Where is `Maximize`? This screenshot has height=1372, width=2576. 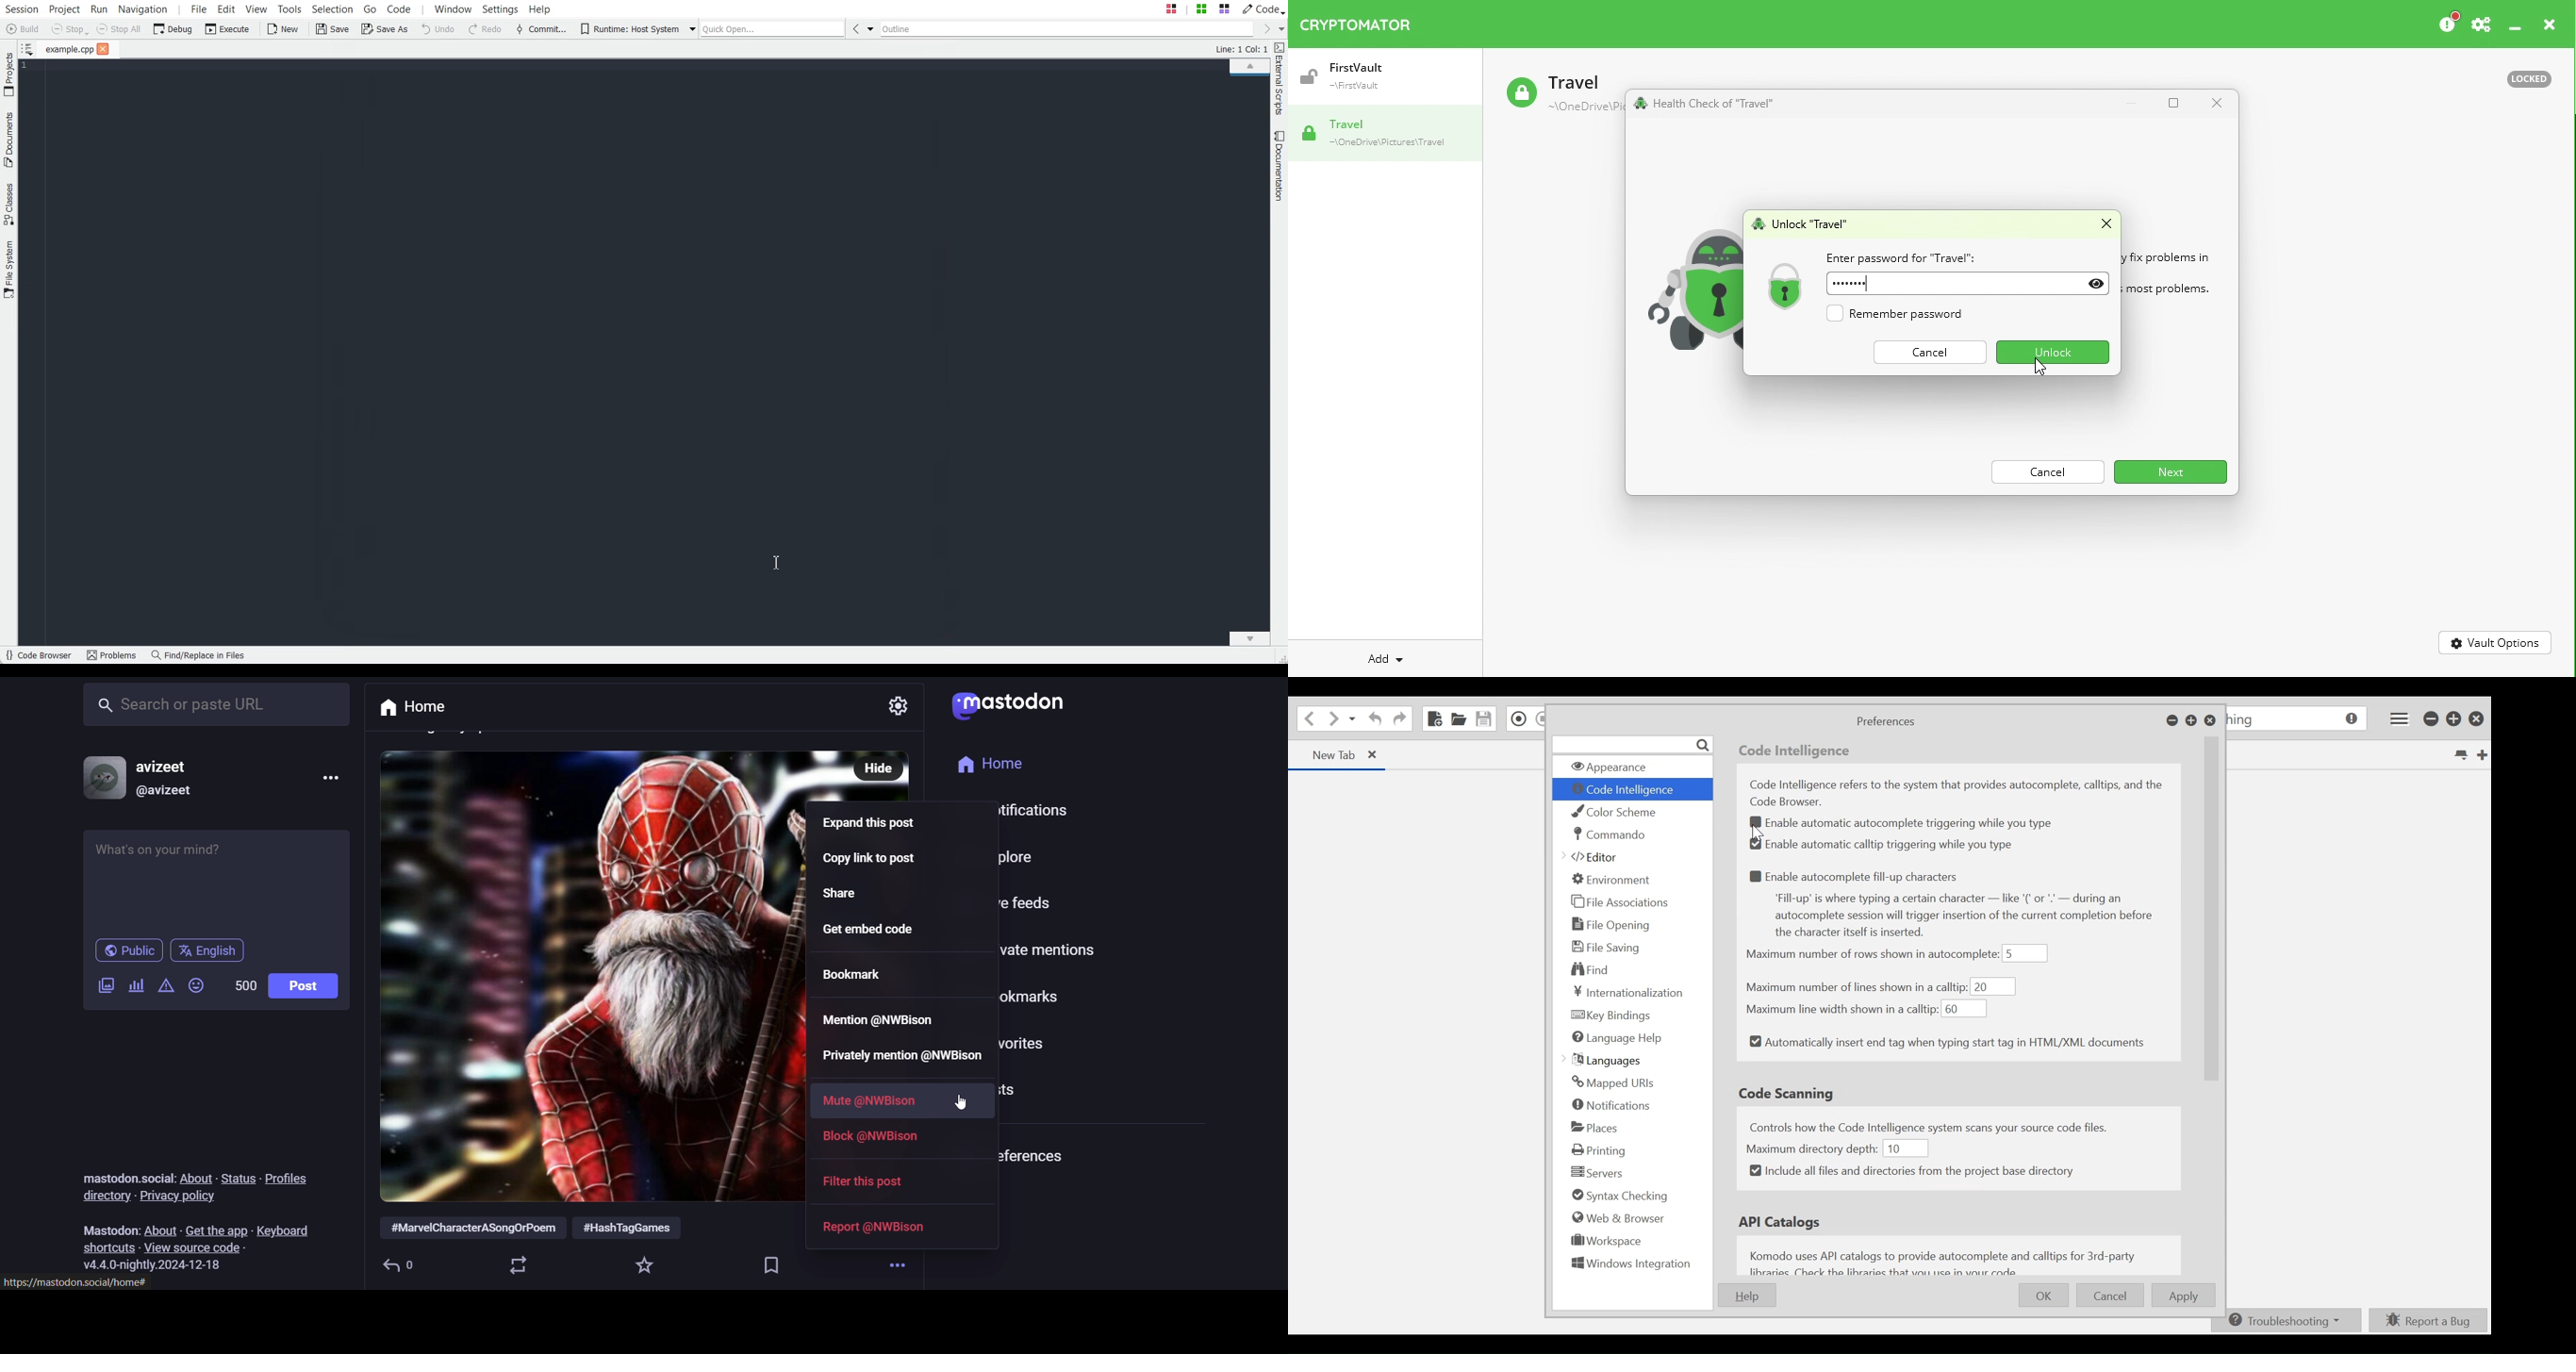 Maximize is located at coordinates (2173, 103).